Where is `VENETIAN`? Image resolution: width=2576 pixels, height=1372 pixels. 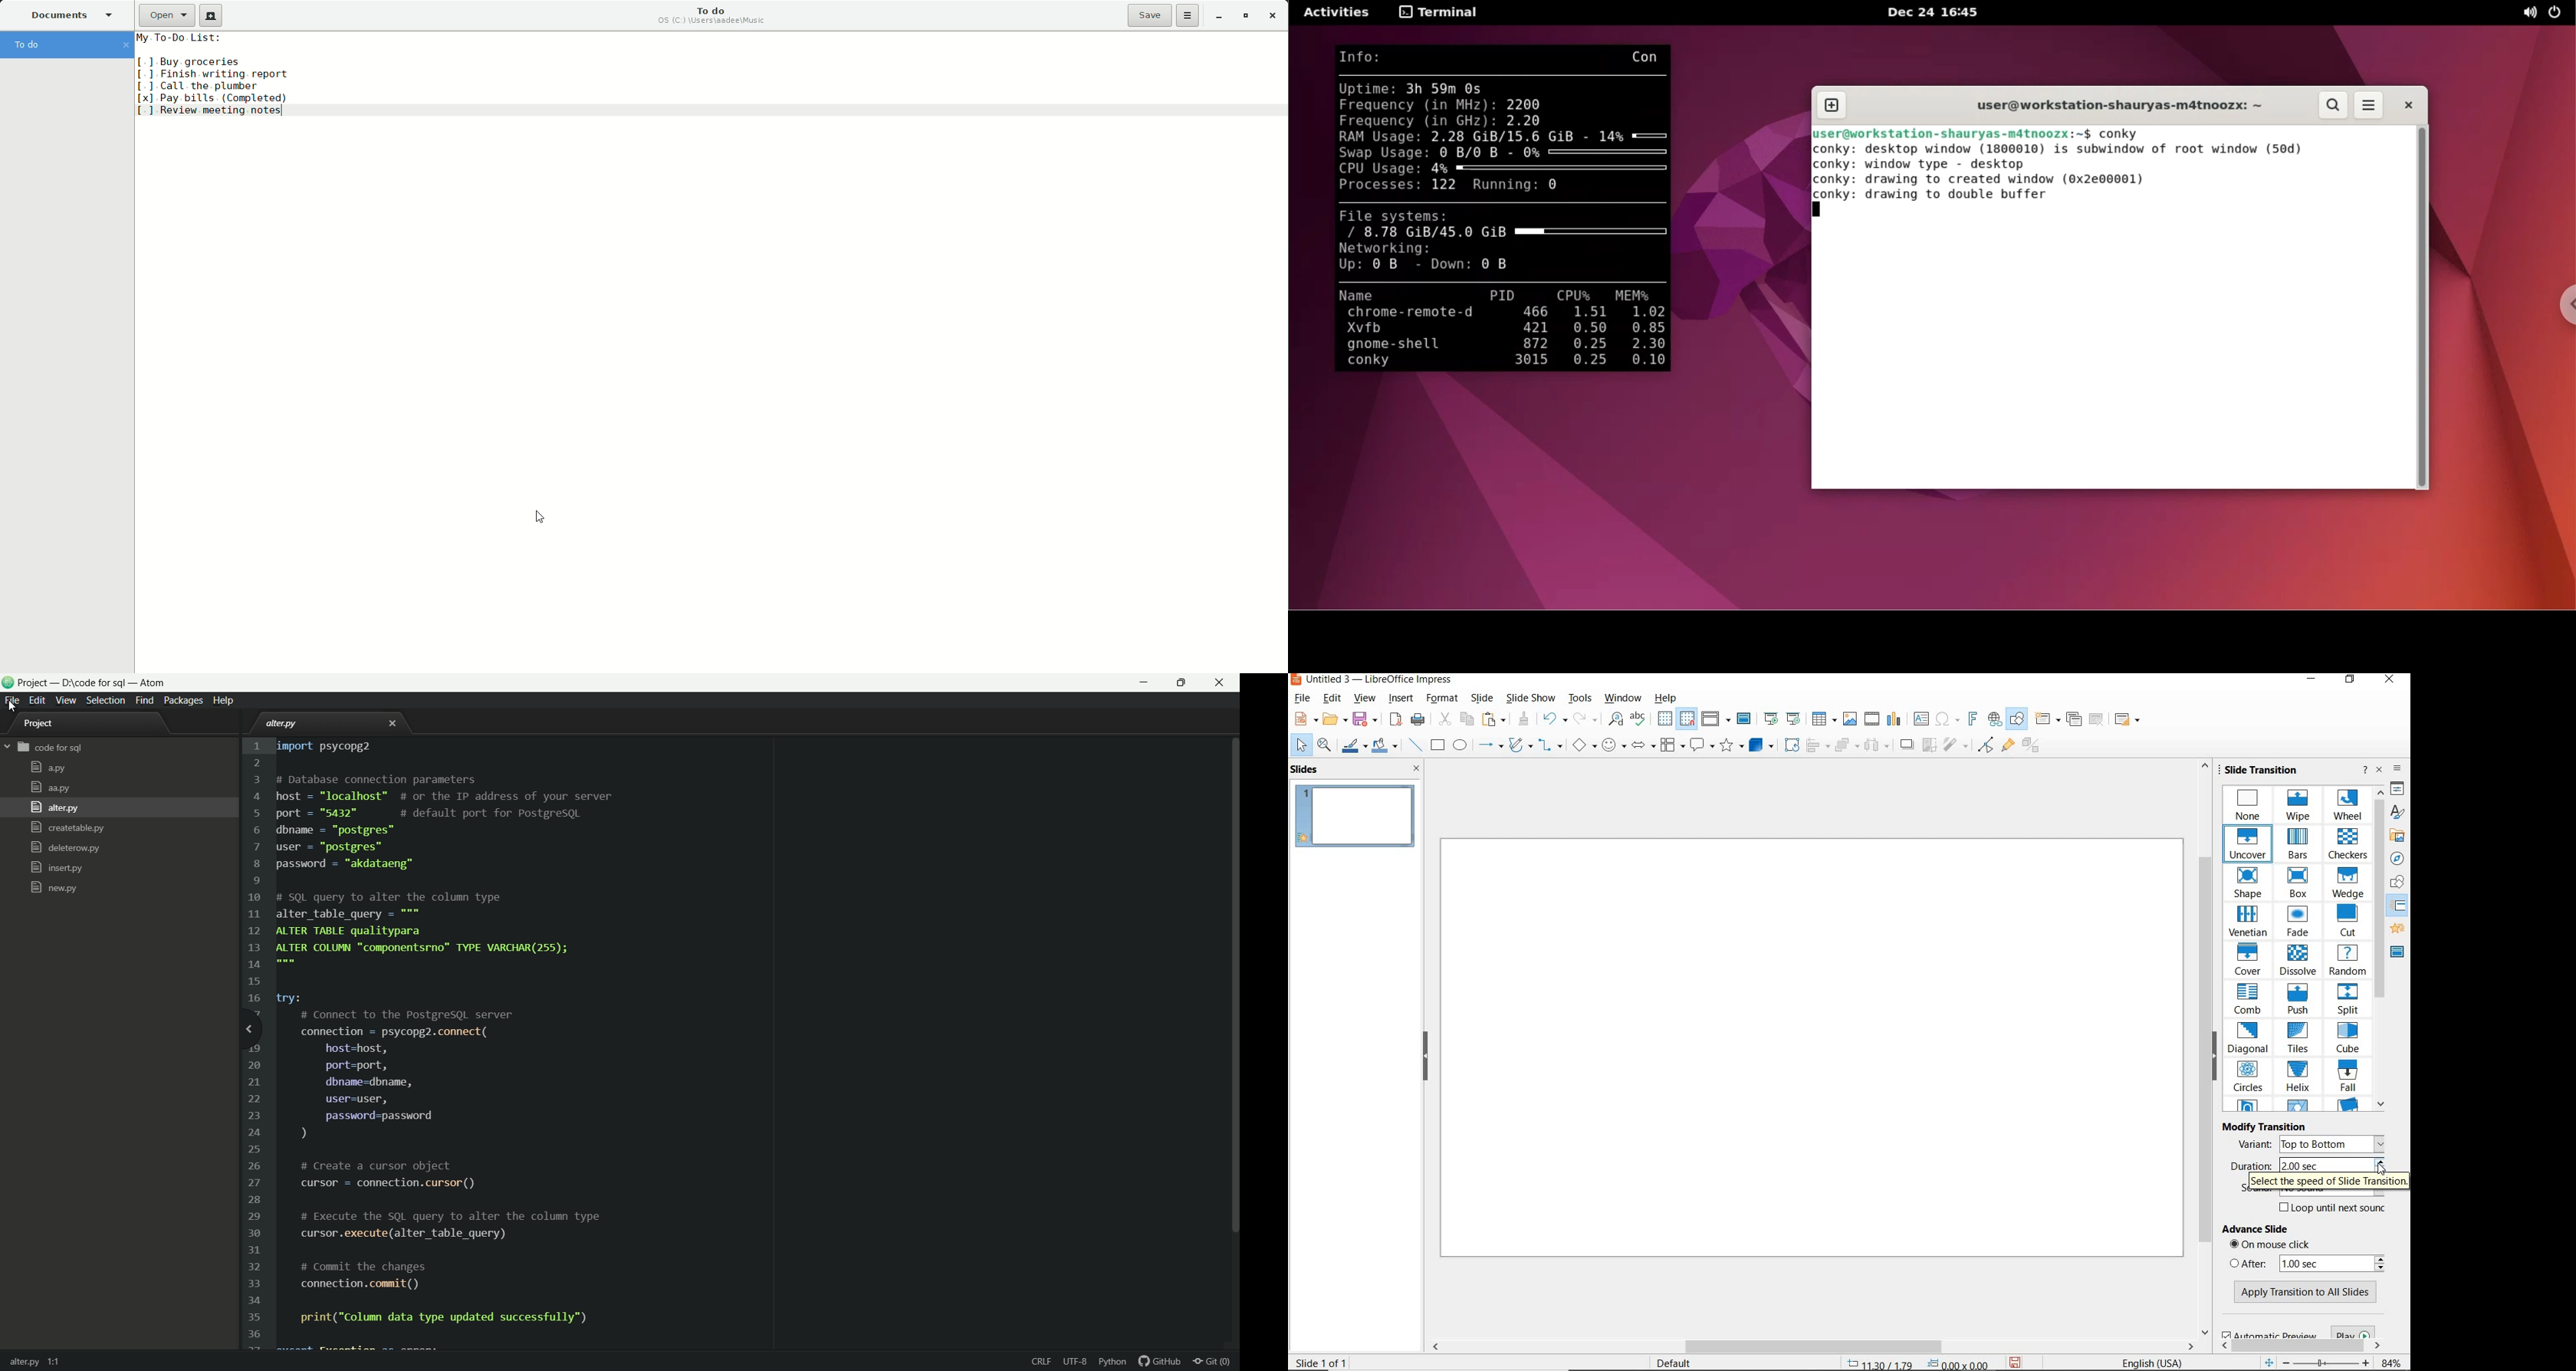
VENETIAN is located at coordinates (2250, 922).